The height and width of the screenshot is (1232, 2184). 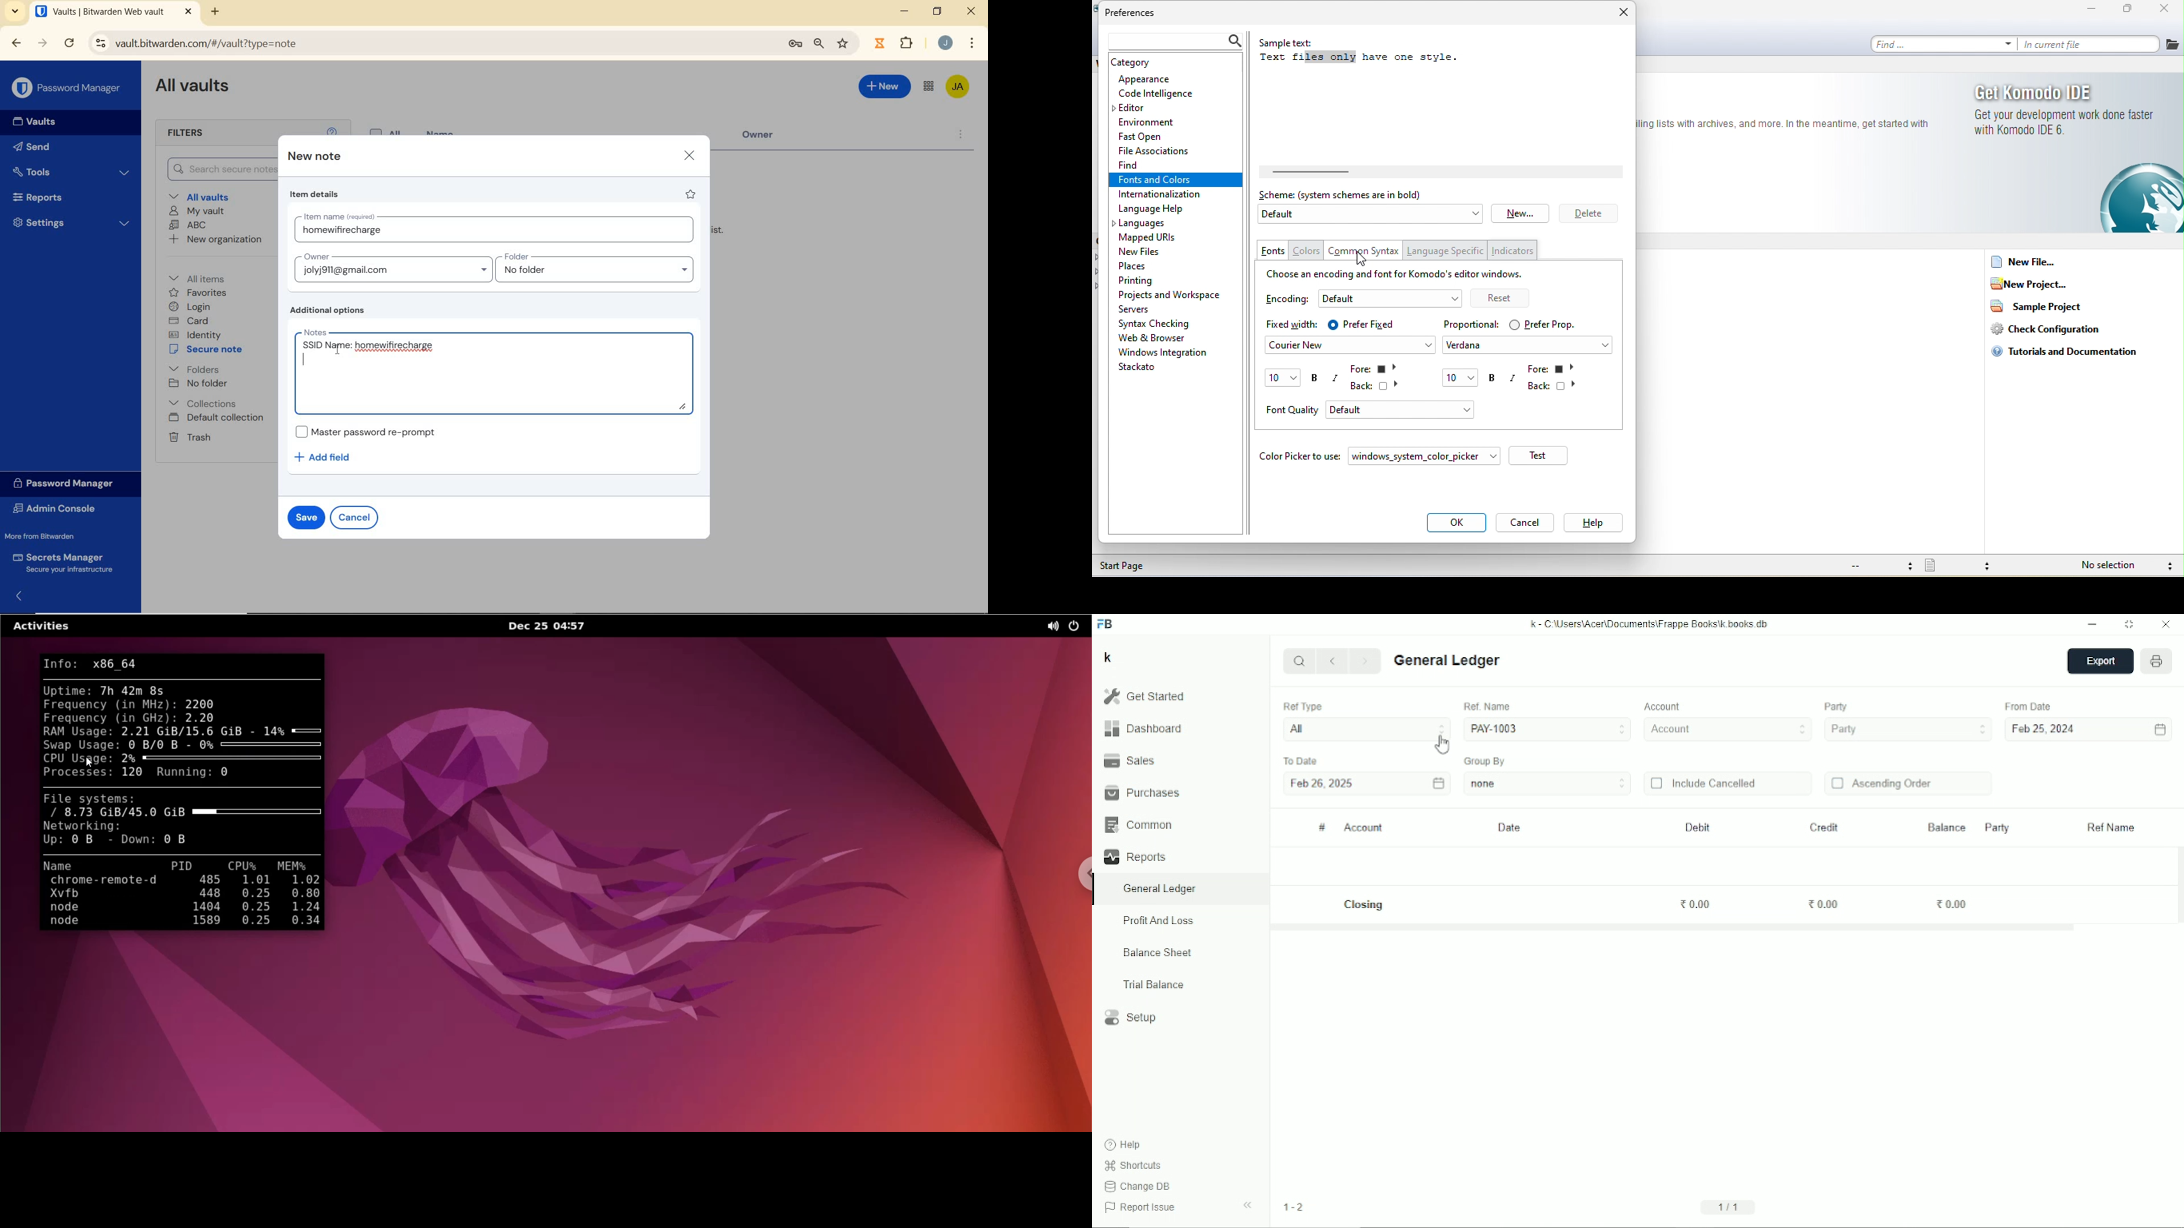 What do you see at coordinates (1908, 730) in the screenshot?
I see `Party` at bounding box center [1908, 730].